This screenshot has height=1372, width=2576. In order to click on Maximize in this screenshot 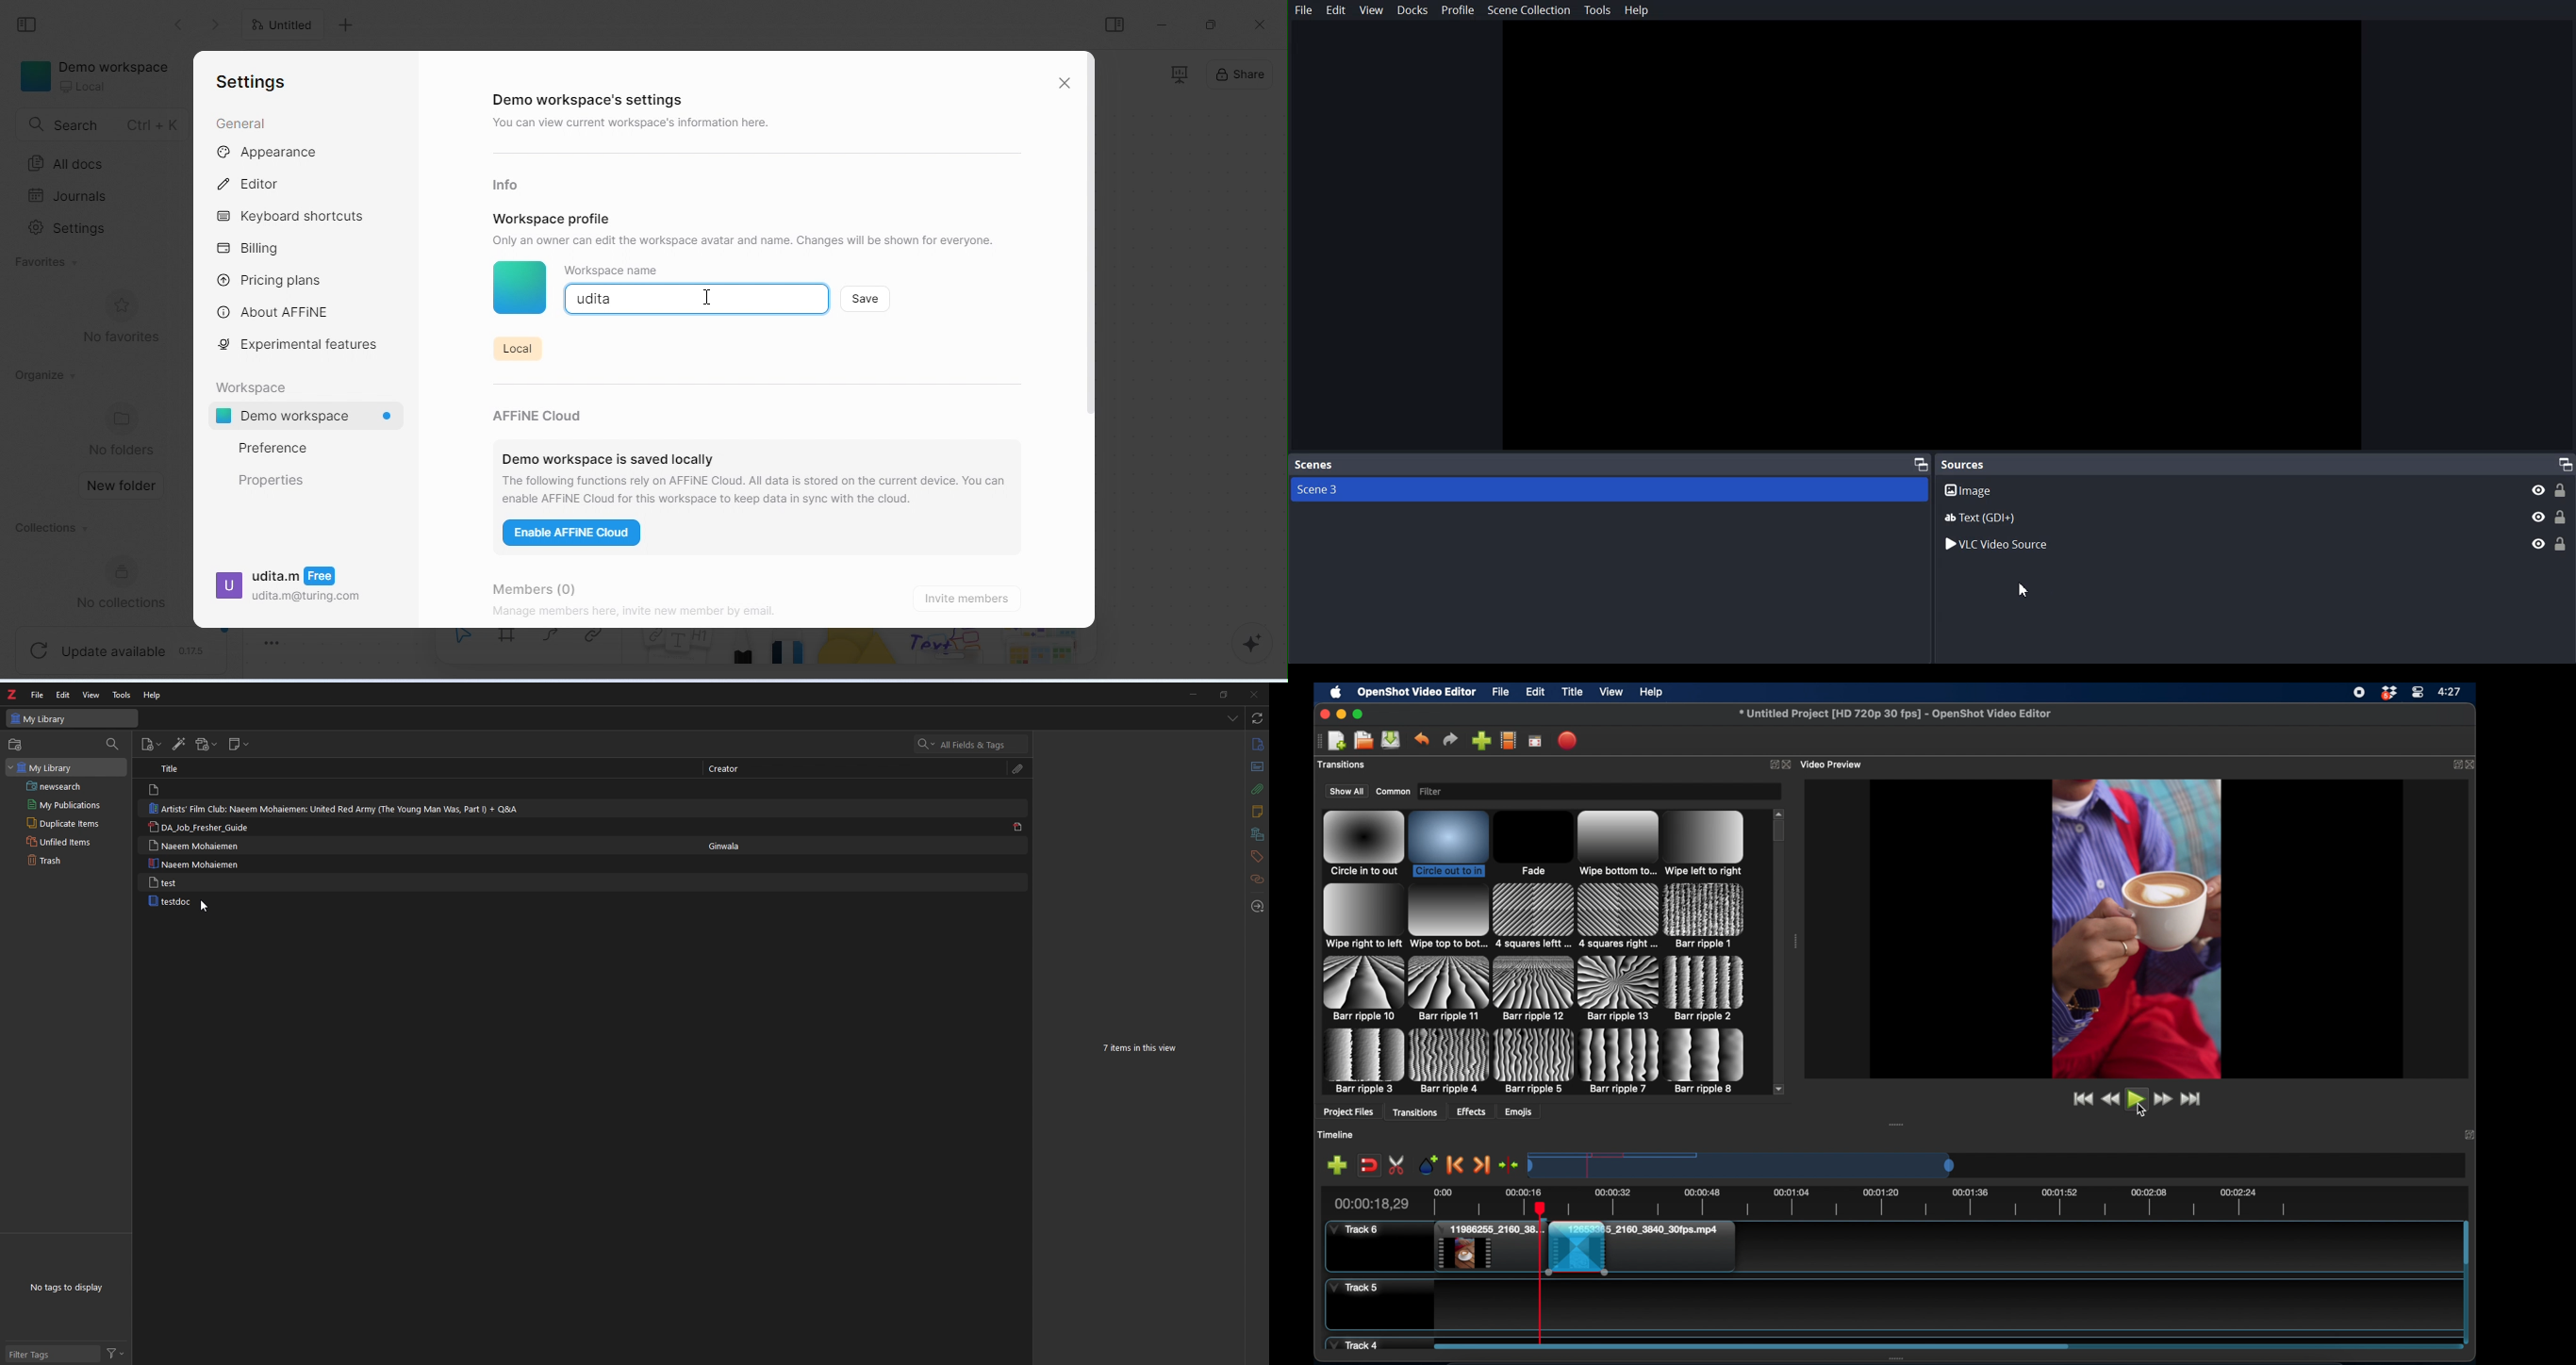, I will do `click(1921, 463)`.